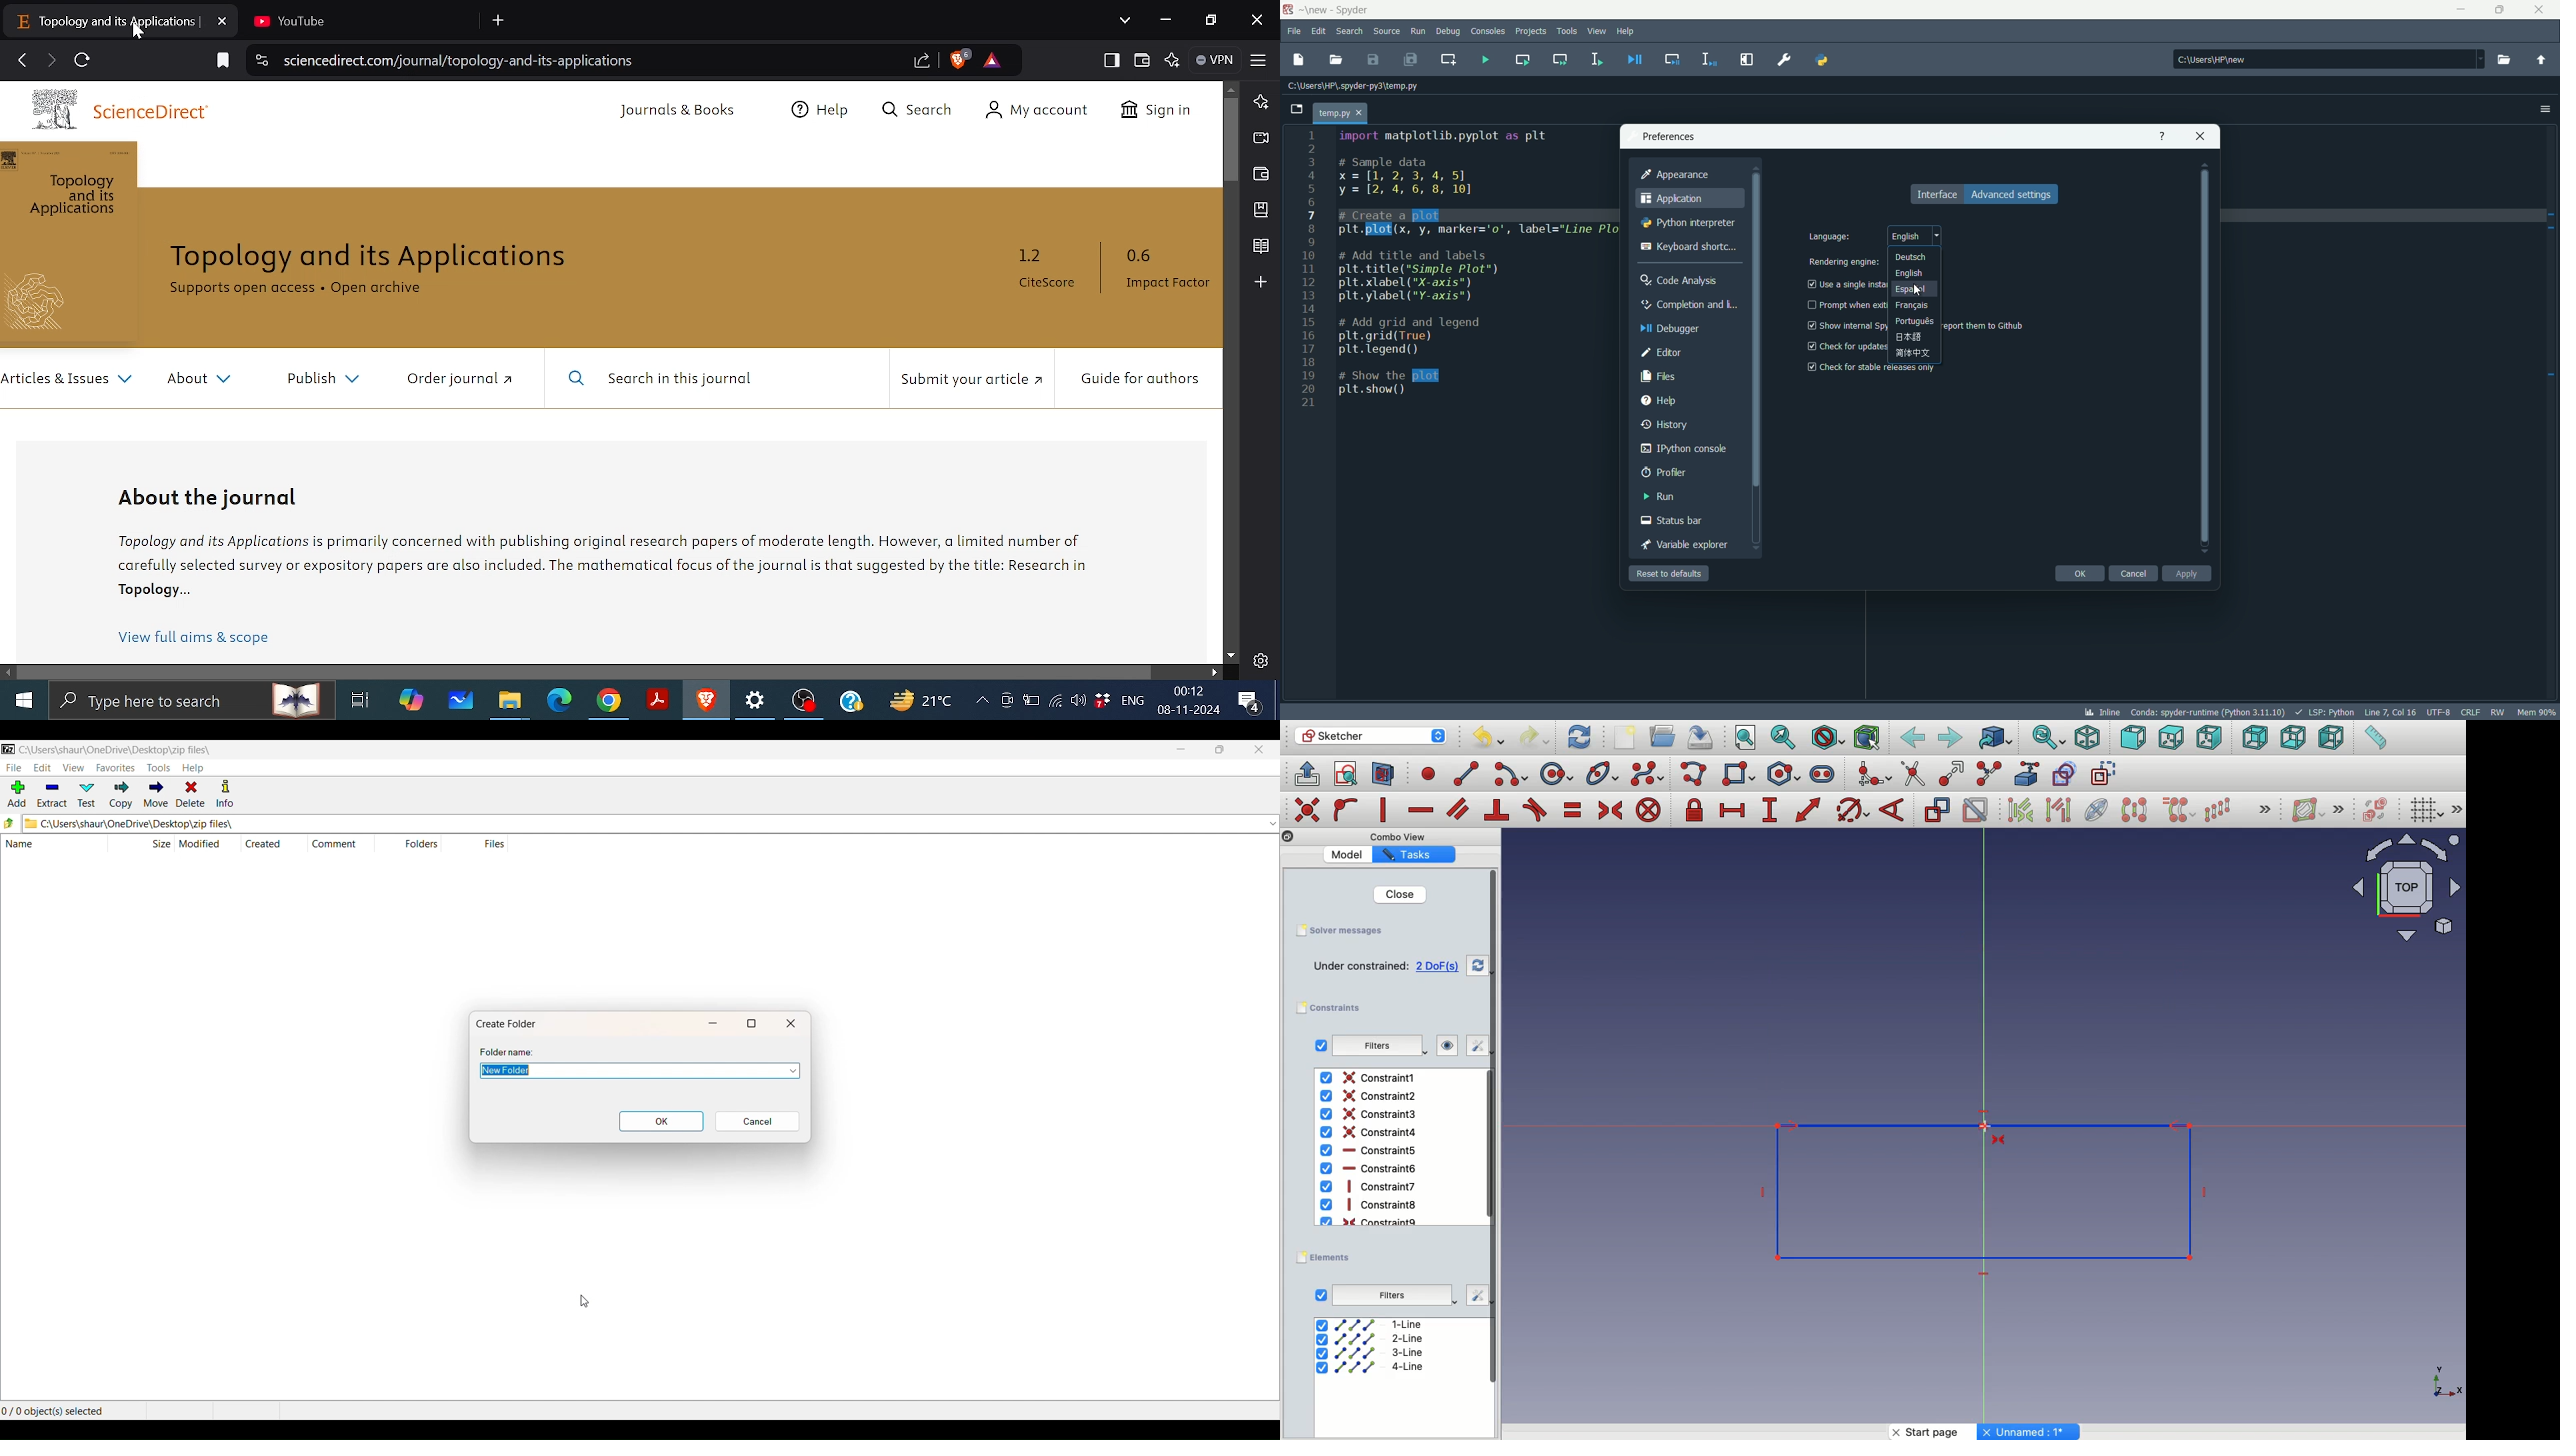 This screenshot has height=1456, width=2576. What do you see at coordinates (1697, 775) in the screenshot?
I see `Polyline` at bounding box center [1697, 775].